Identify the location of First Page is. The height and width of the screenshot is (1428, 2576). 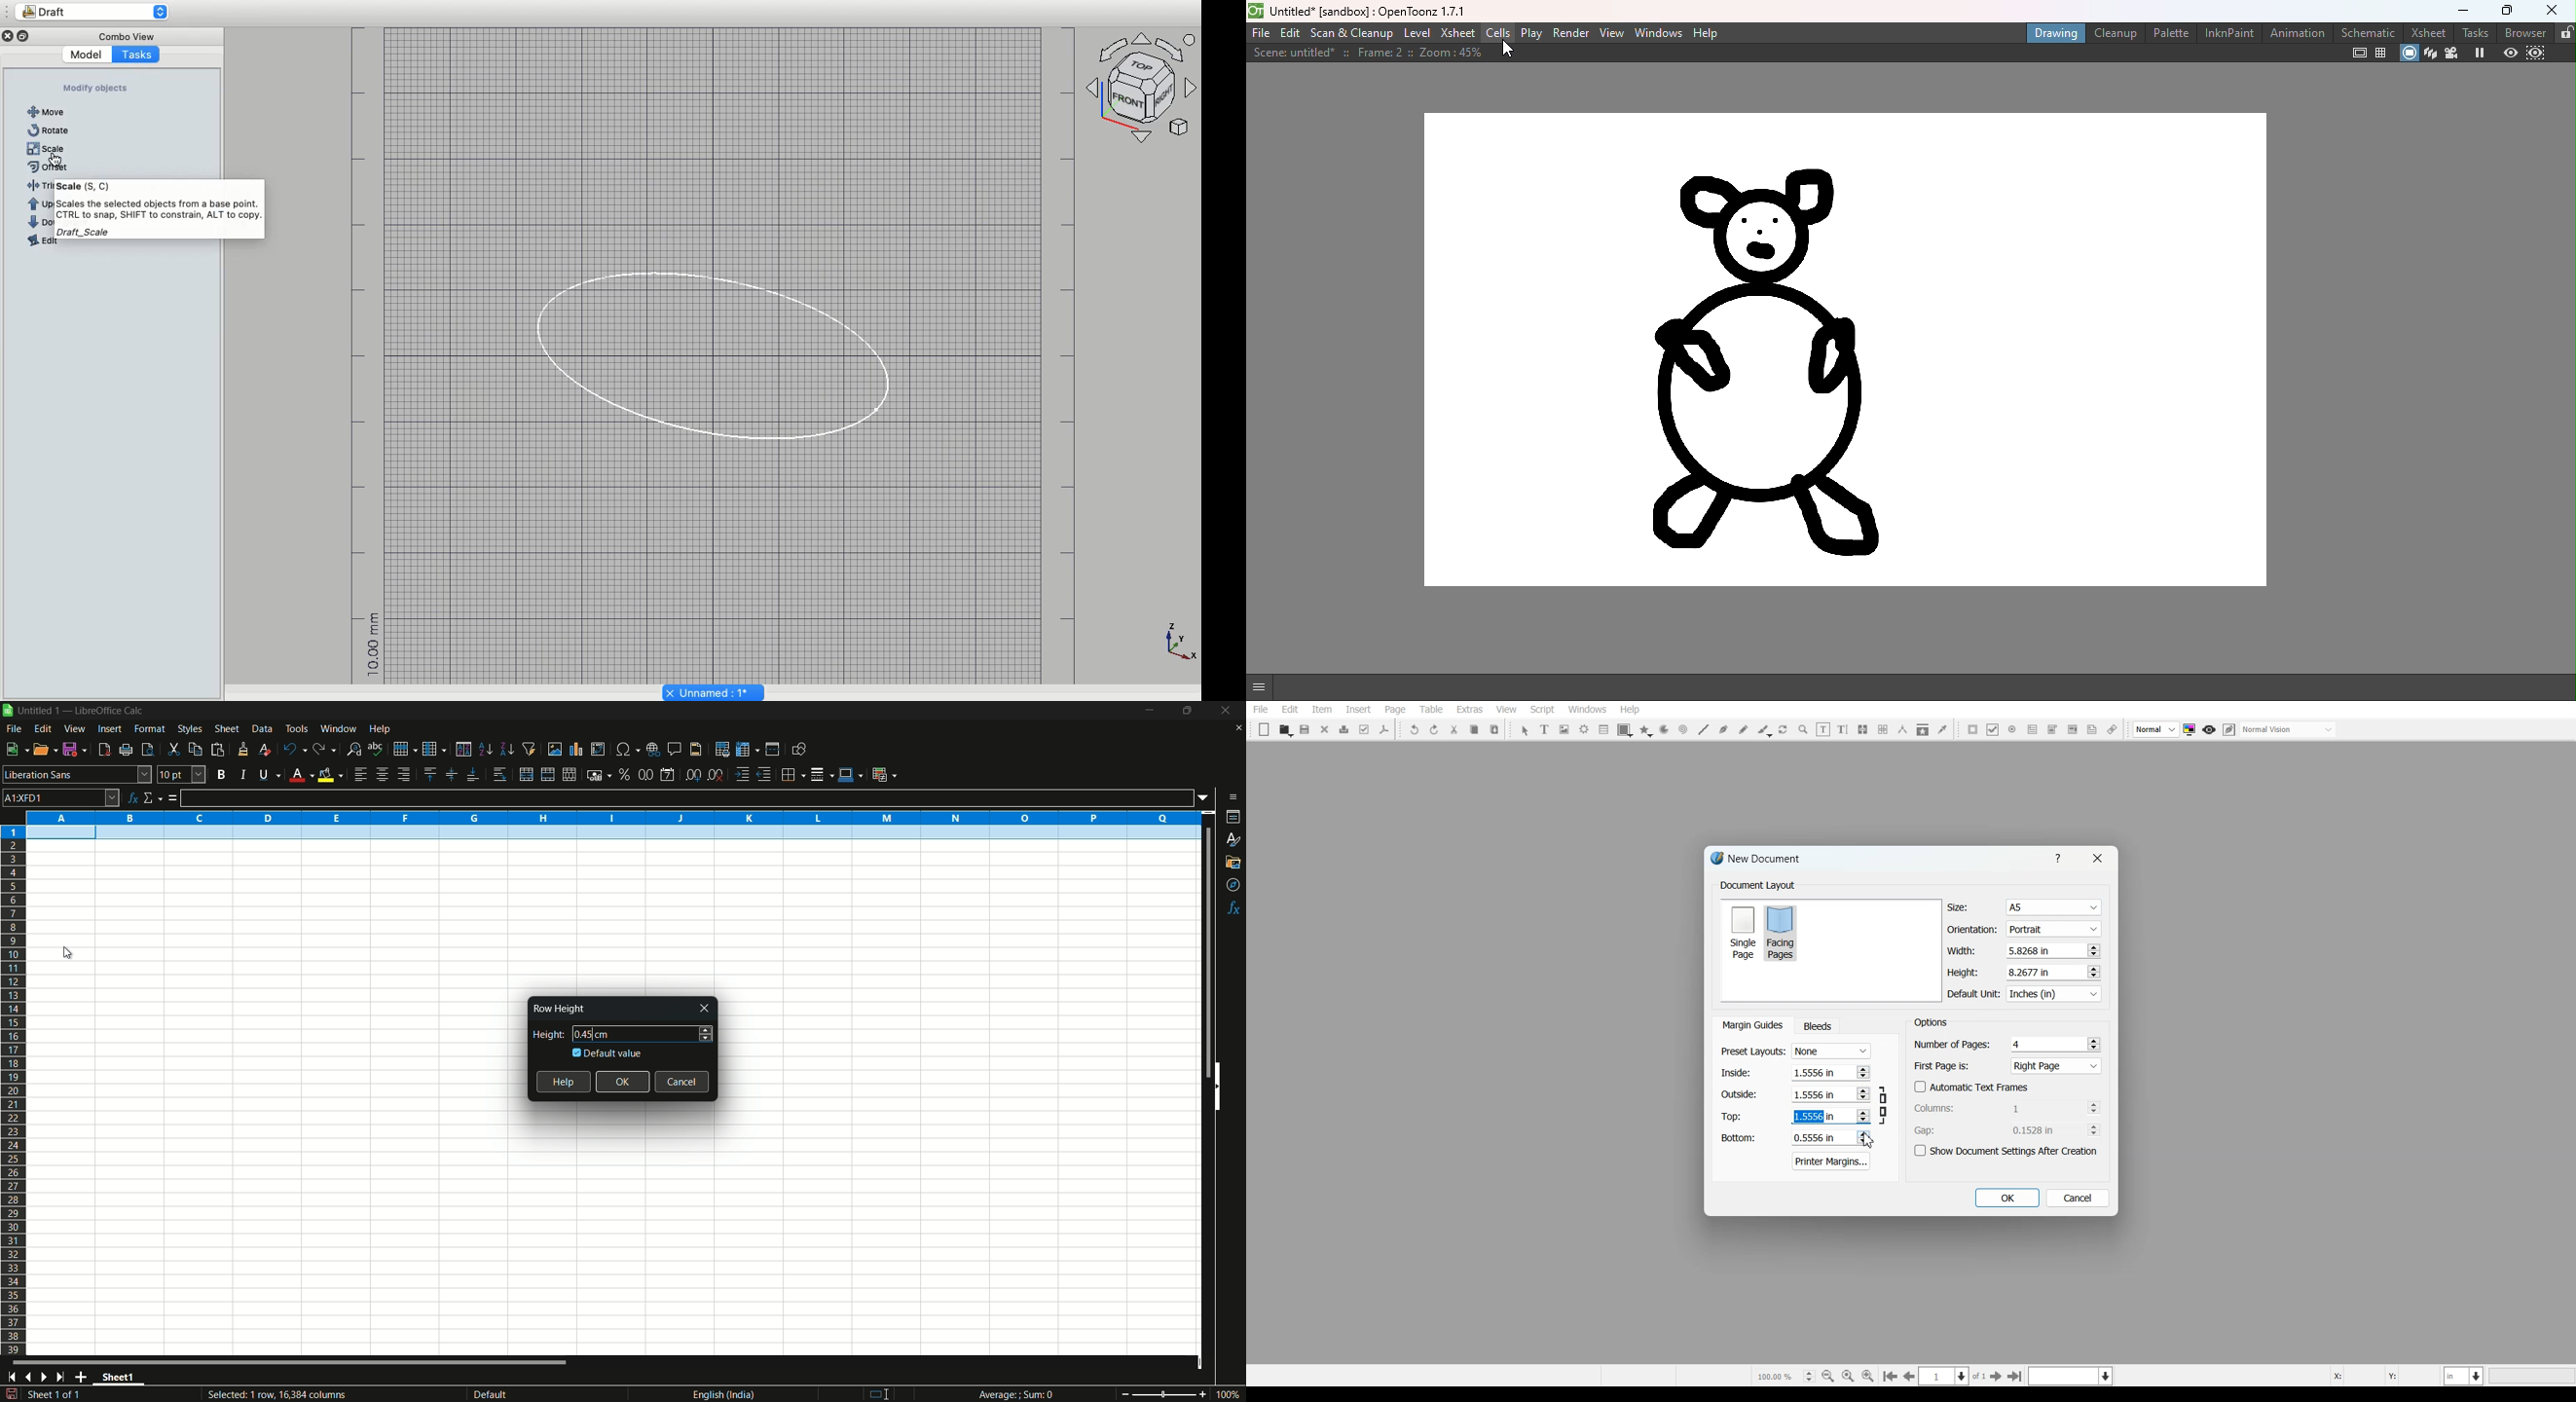
(2008, 1065).